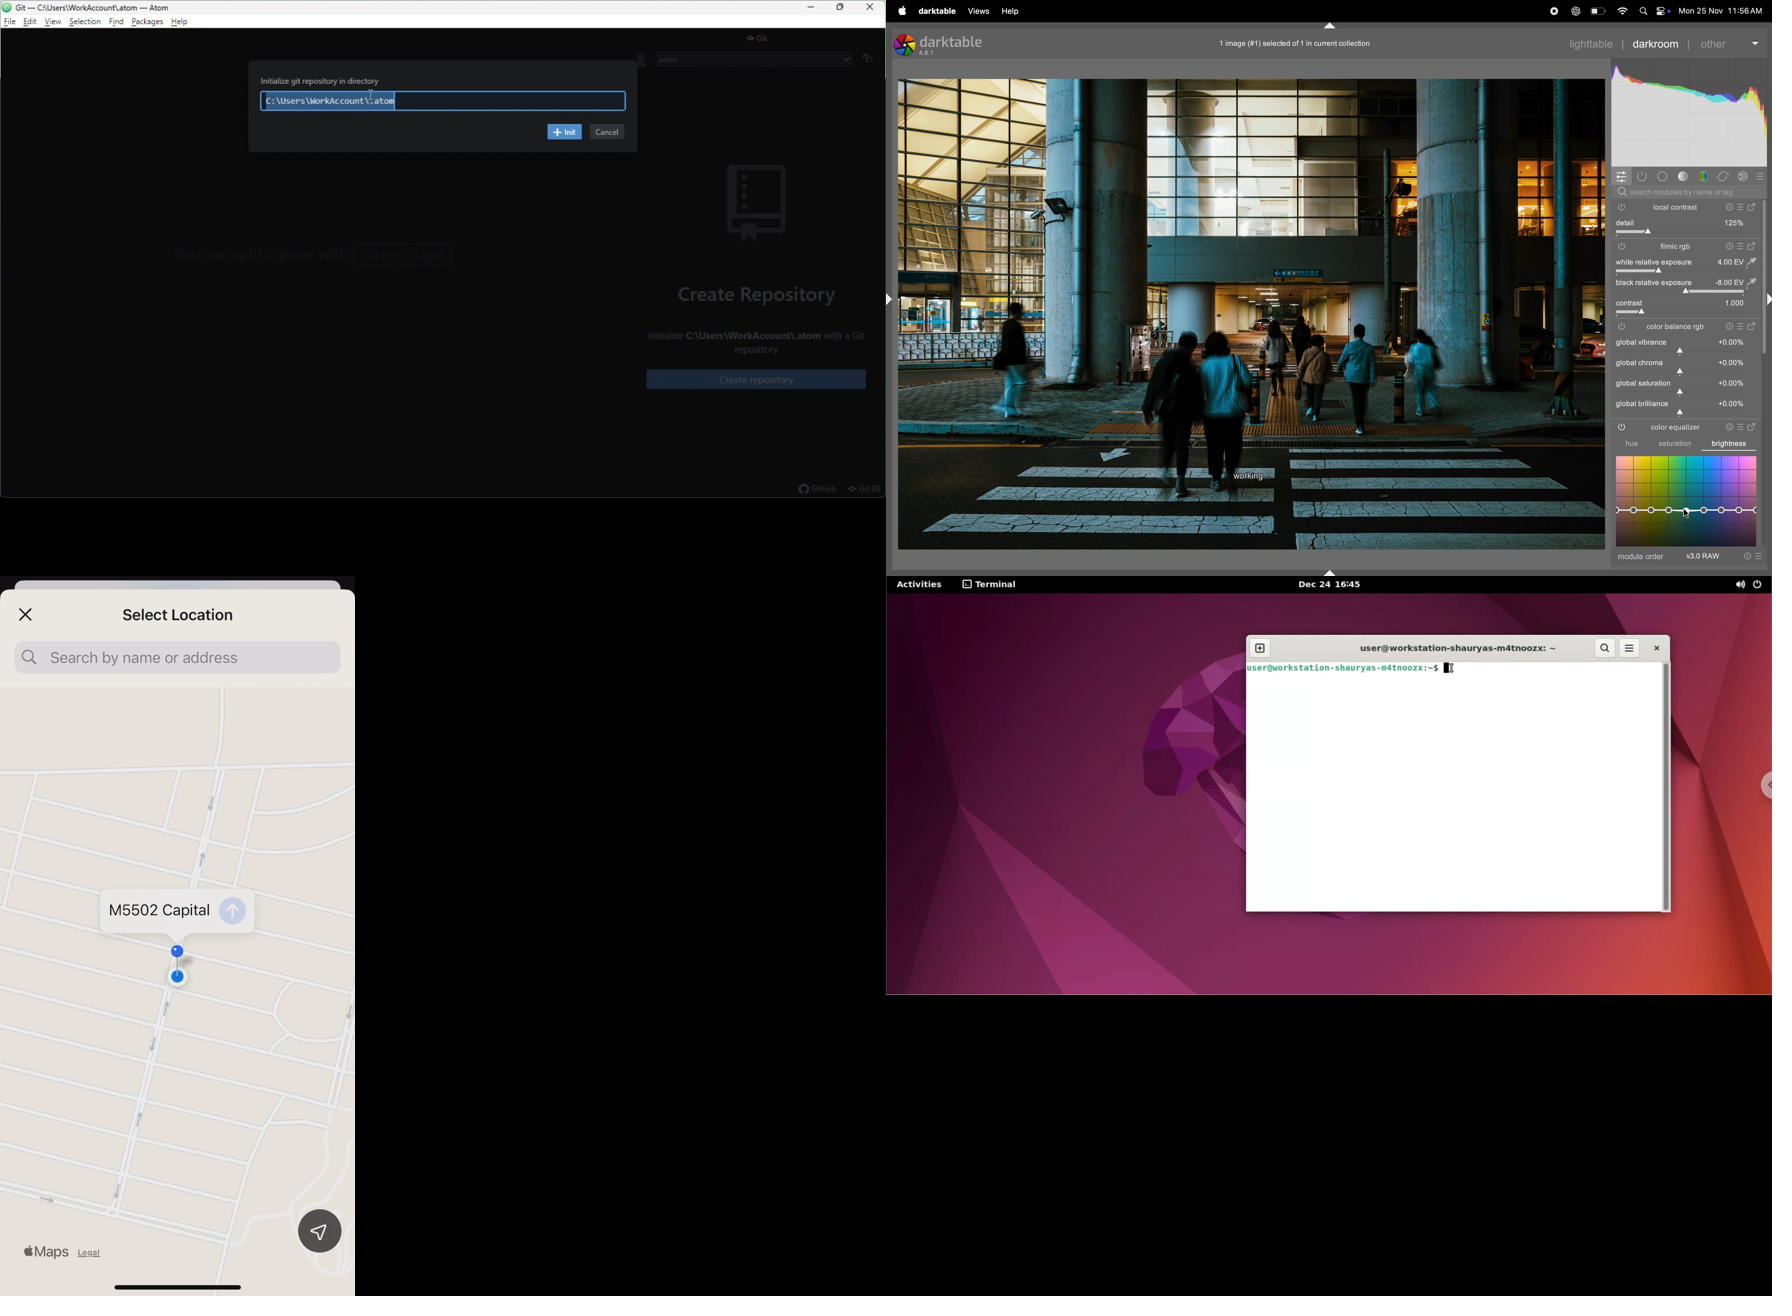 Image resolution: width=1792 pixels, height=1316 pixels. What do you see at coordinates (1685, 222) in the screenshot?
I see `detail` at bounding box center [1685, 222].